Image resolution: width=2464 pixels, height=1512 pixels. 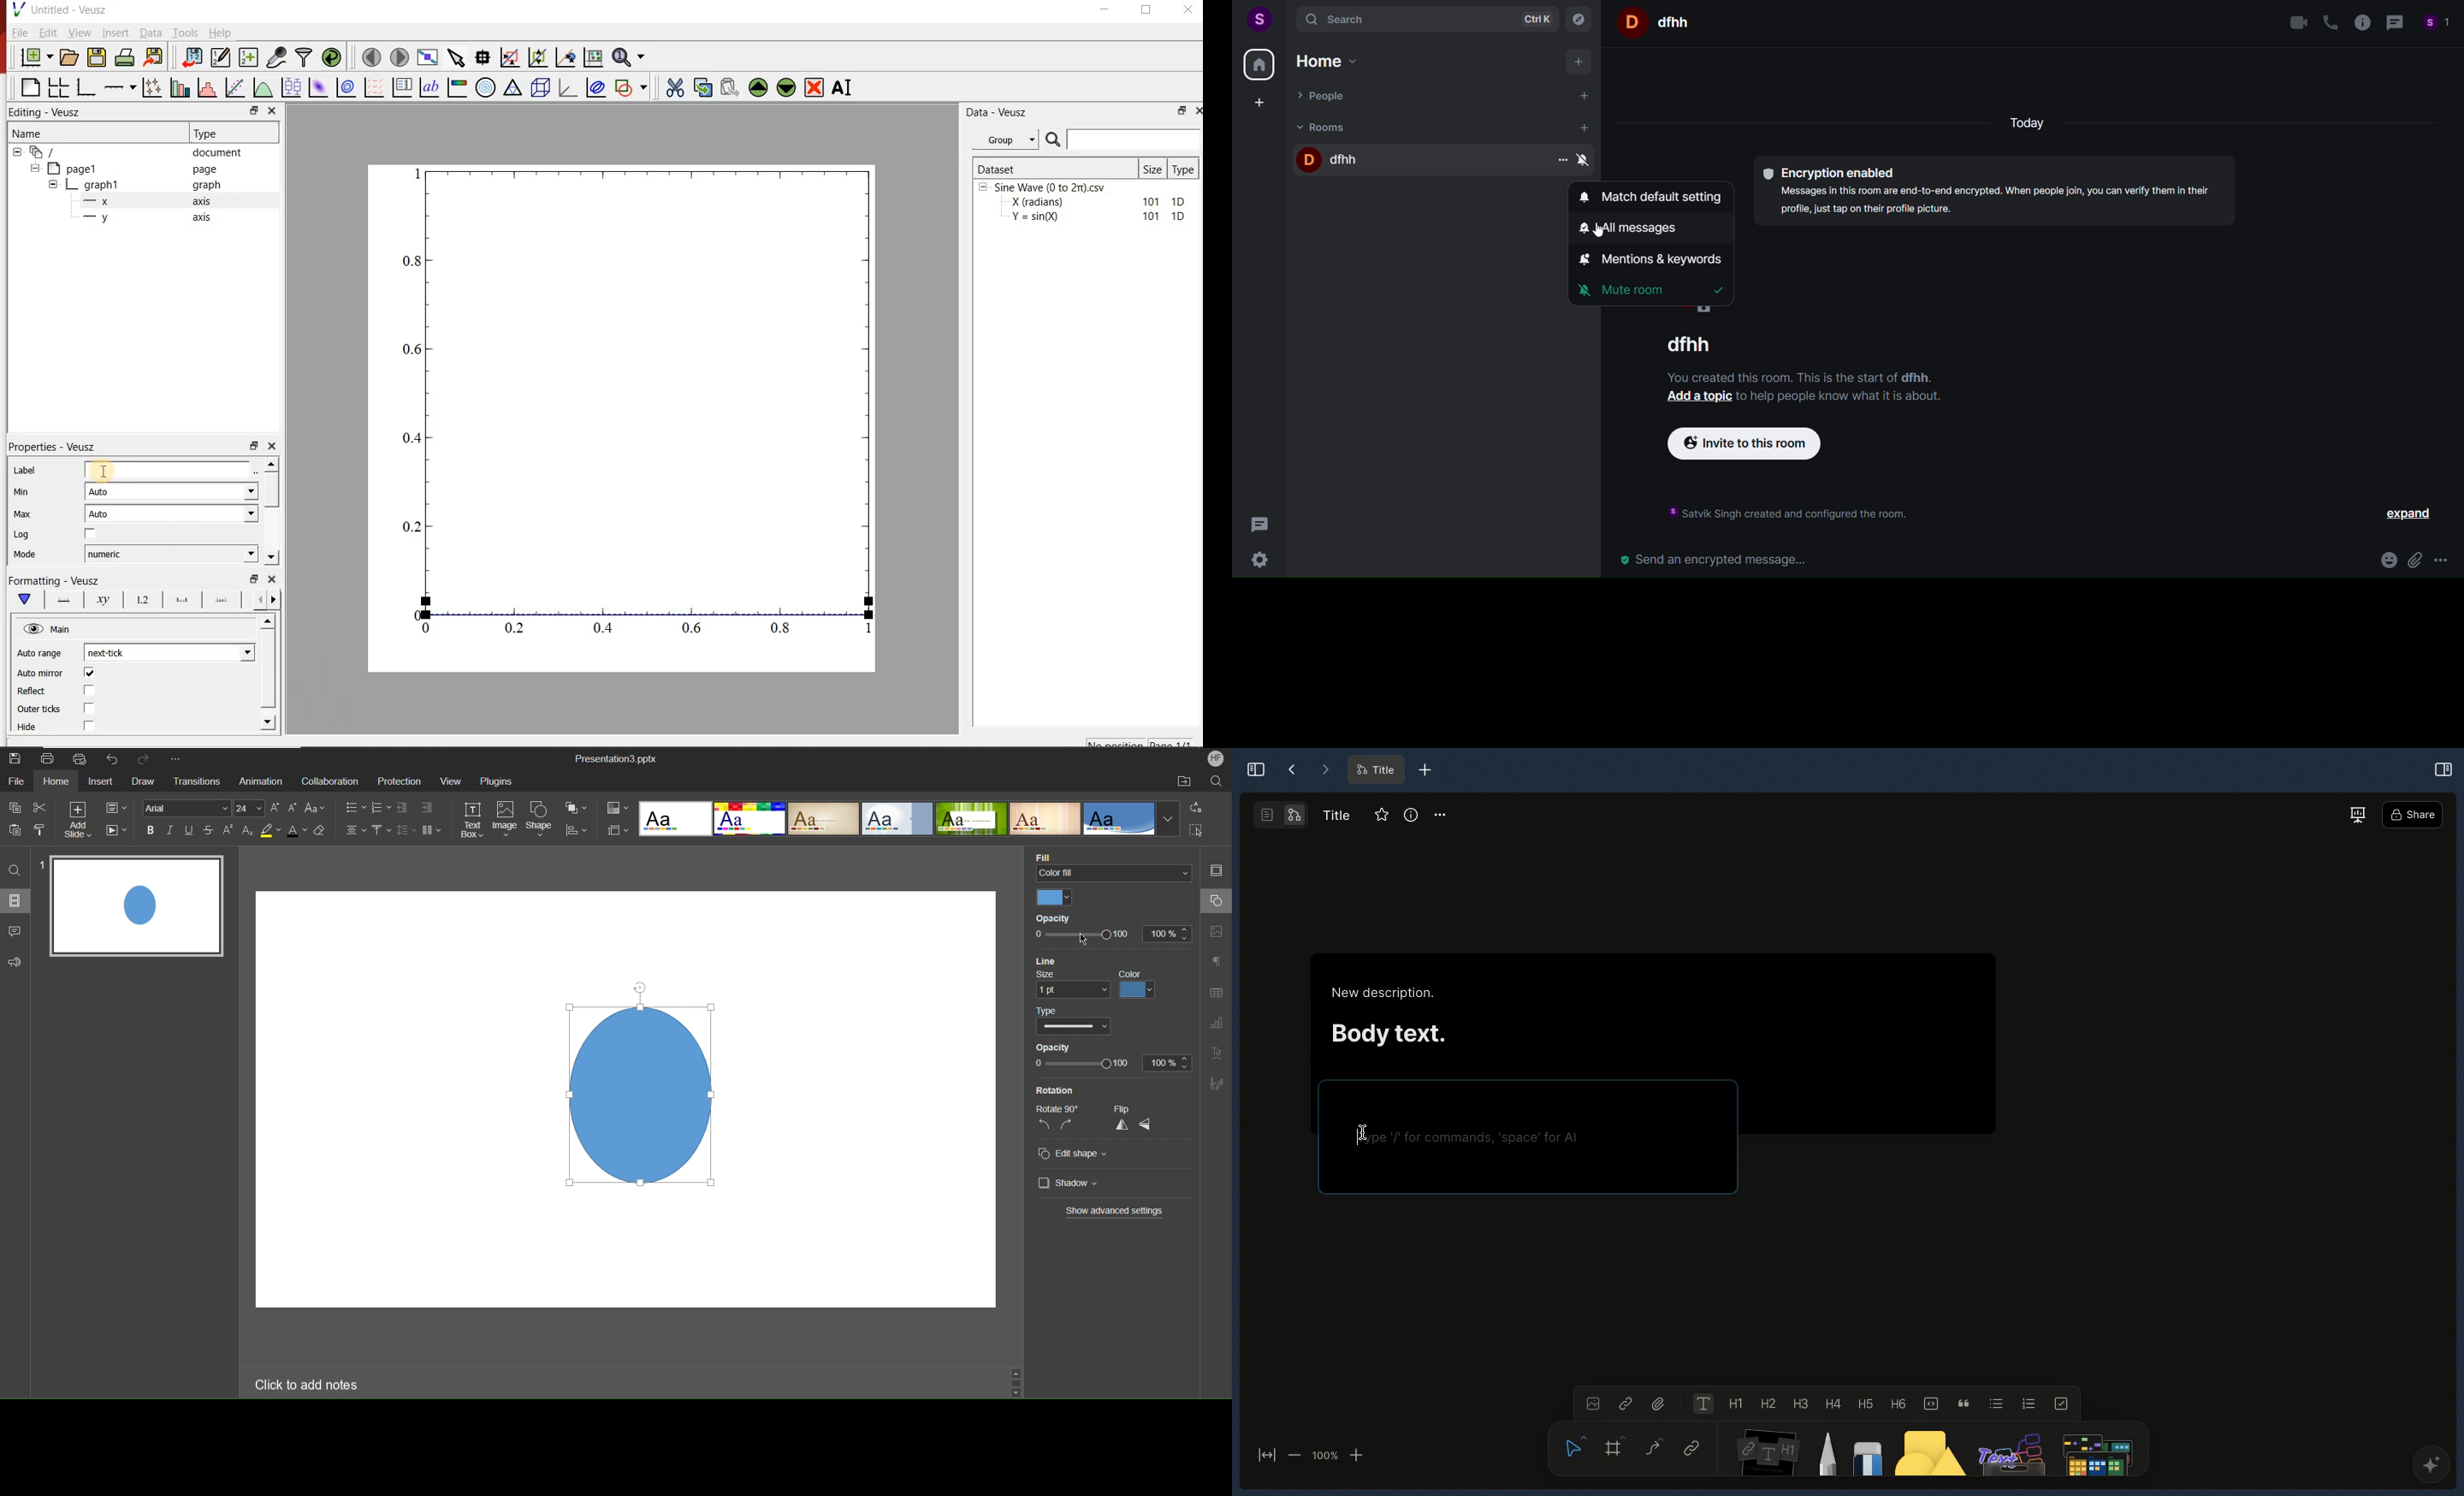 What do you see at coordinates (21, 534) in the screenshot?
I see `Log` at bounding box center [21, 534].